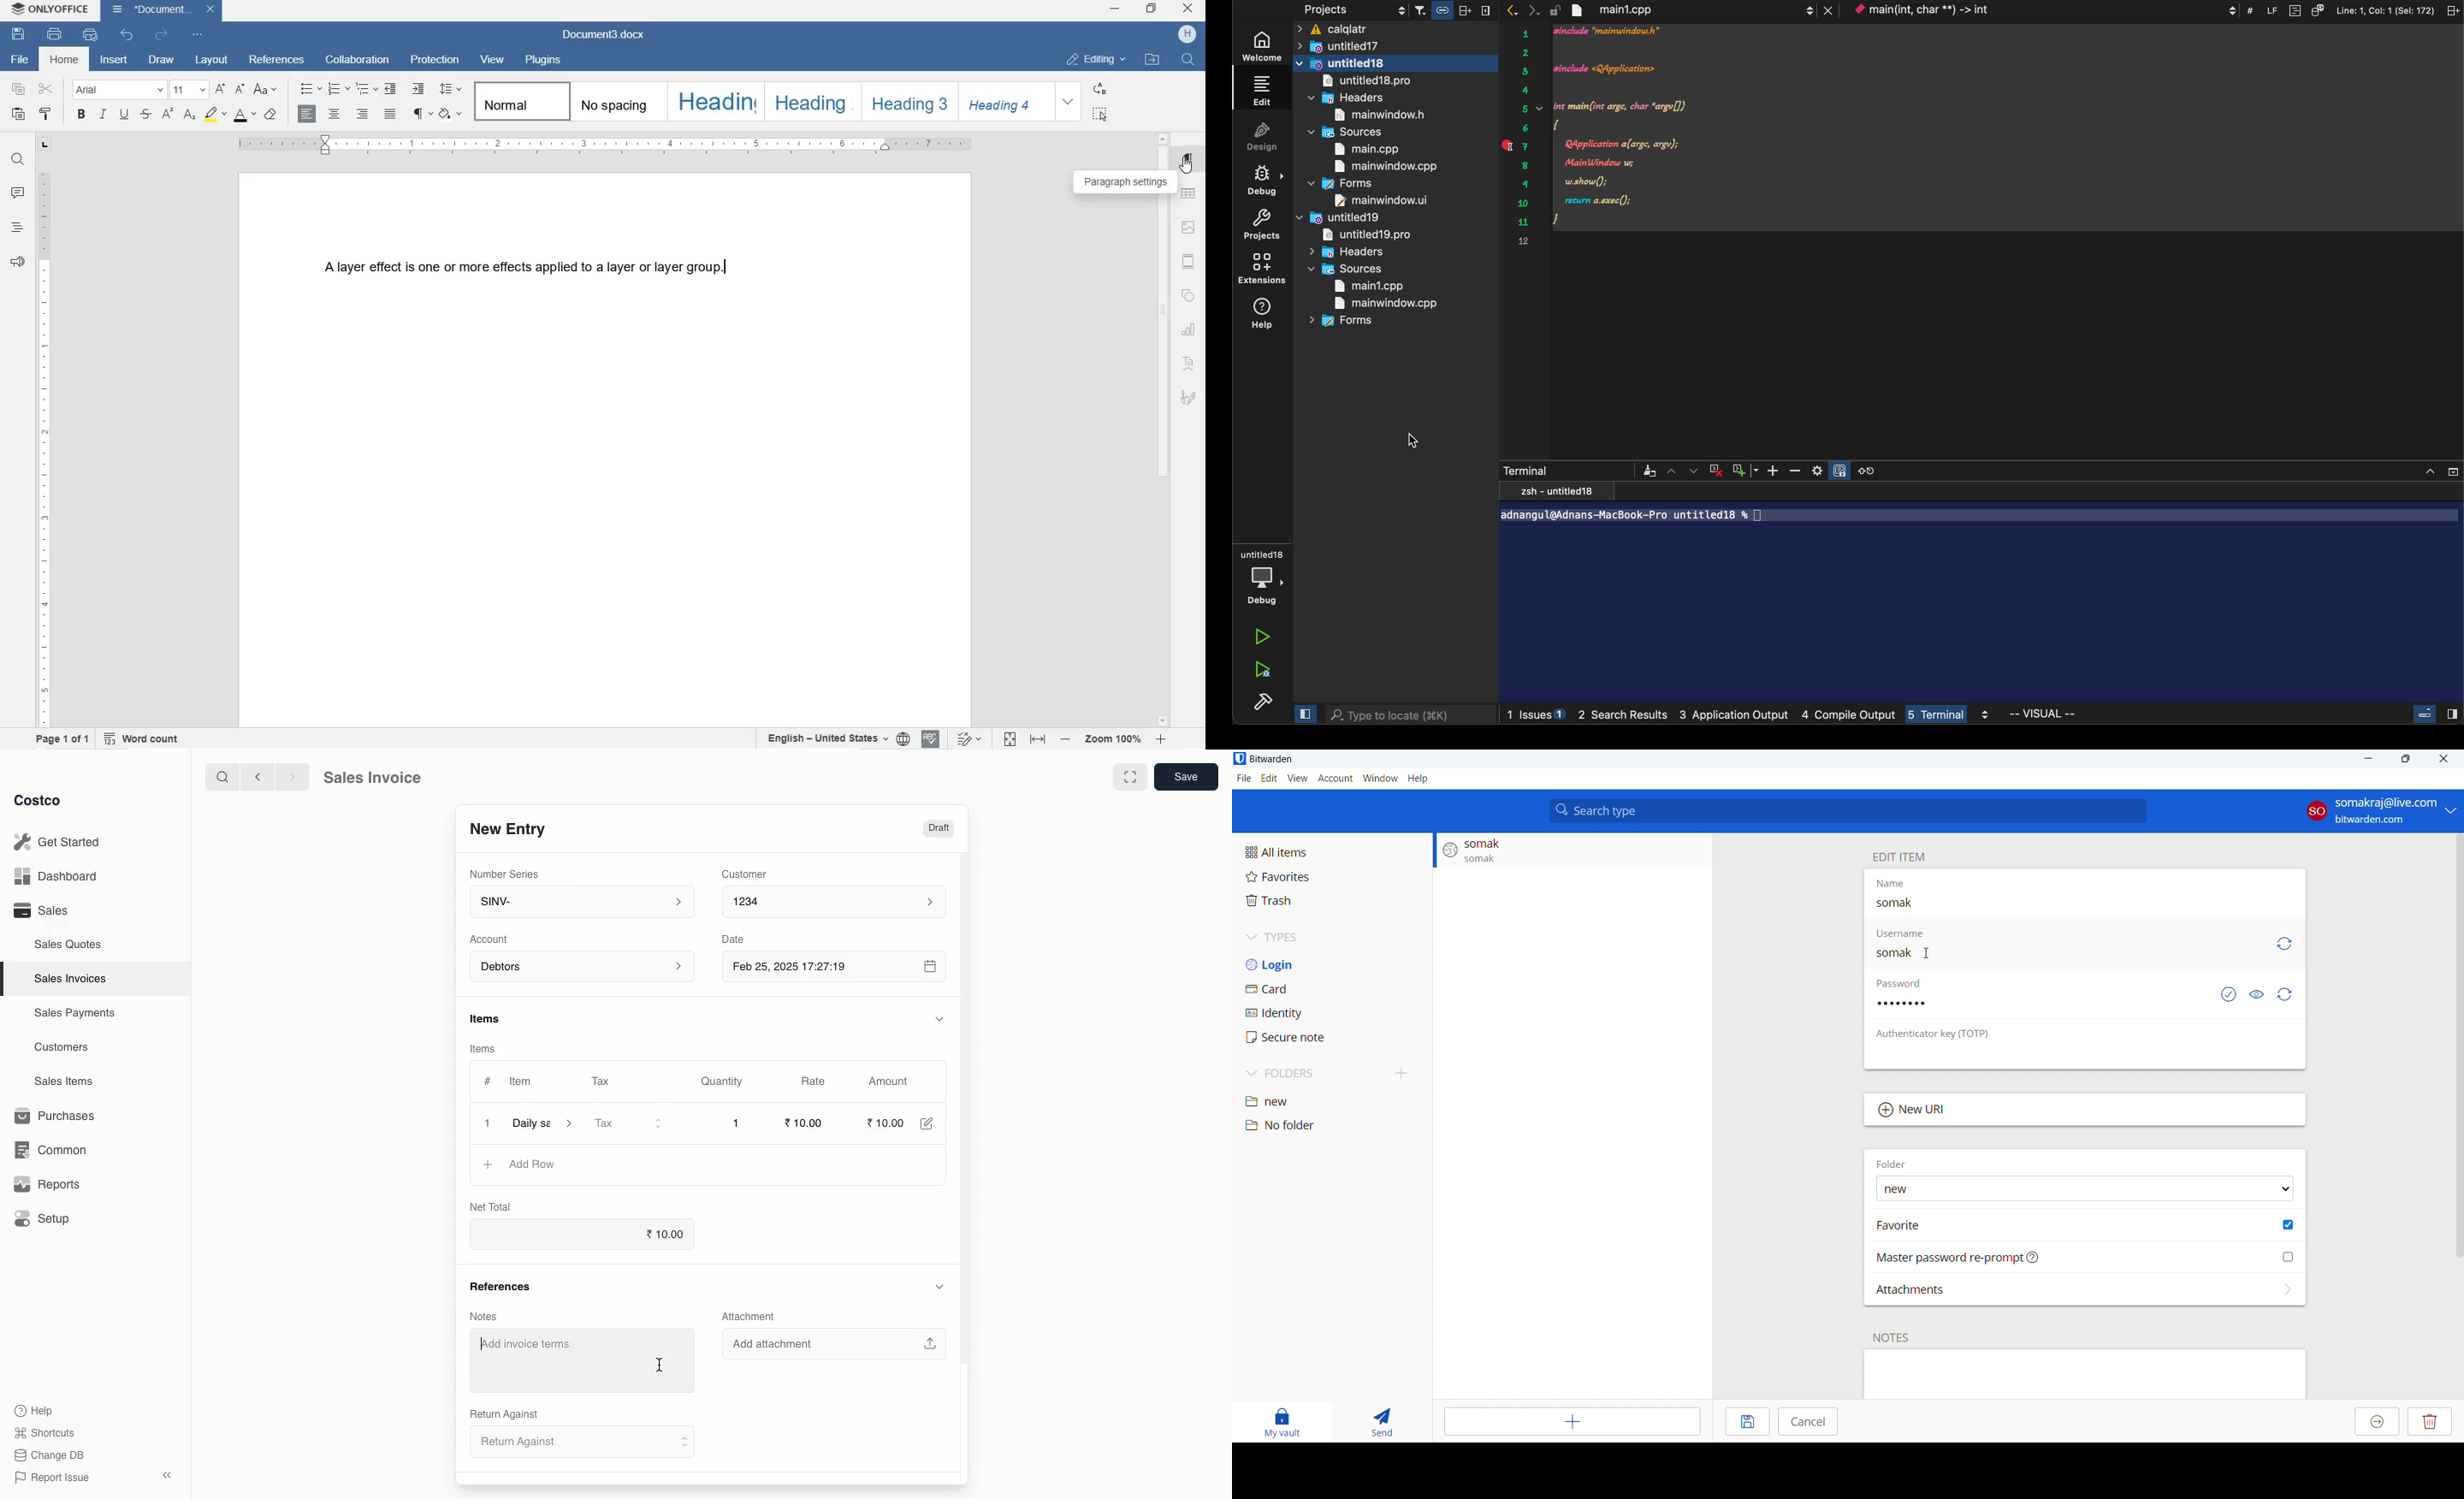 Image resolution: width=2464 pixels, height=1512 pixels. What do you see at coordinates (824, 1081) in the screenshot?
I see `Rate` at bounding box center [824, 1081].